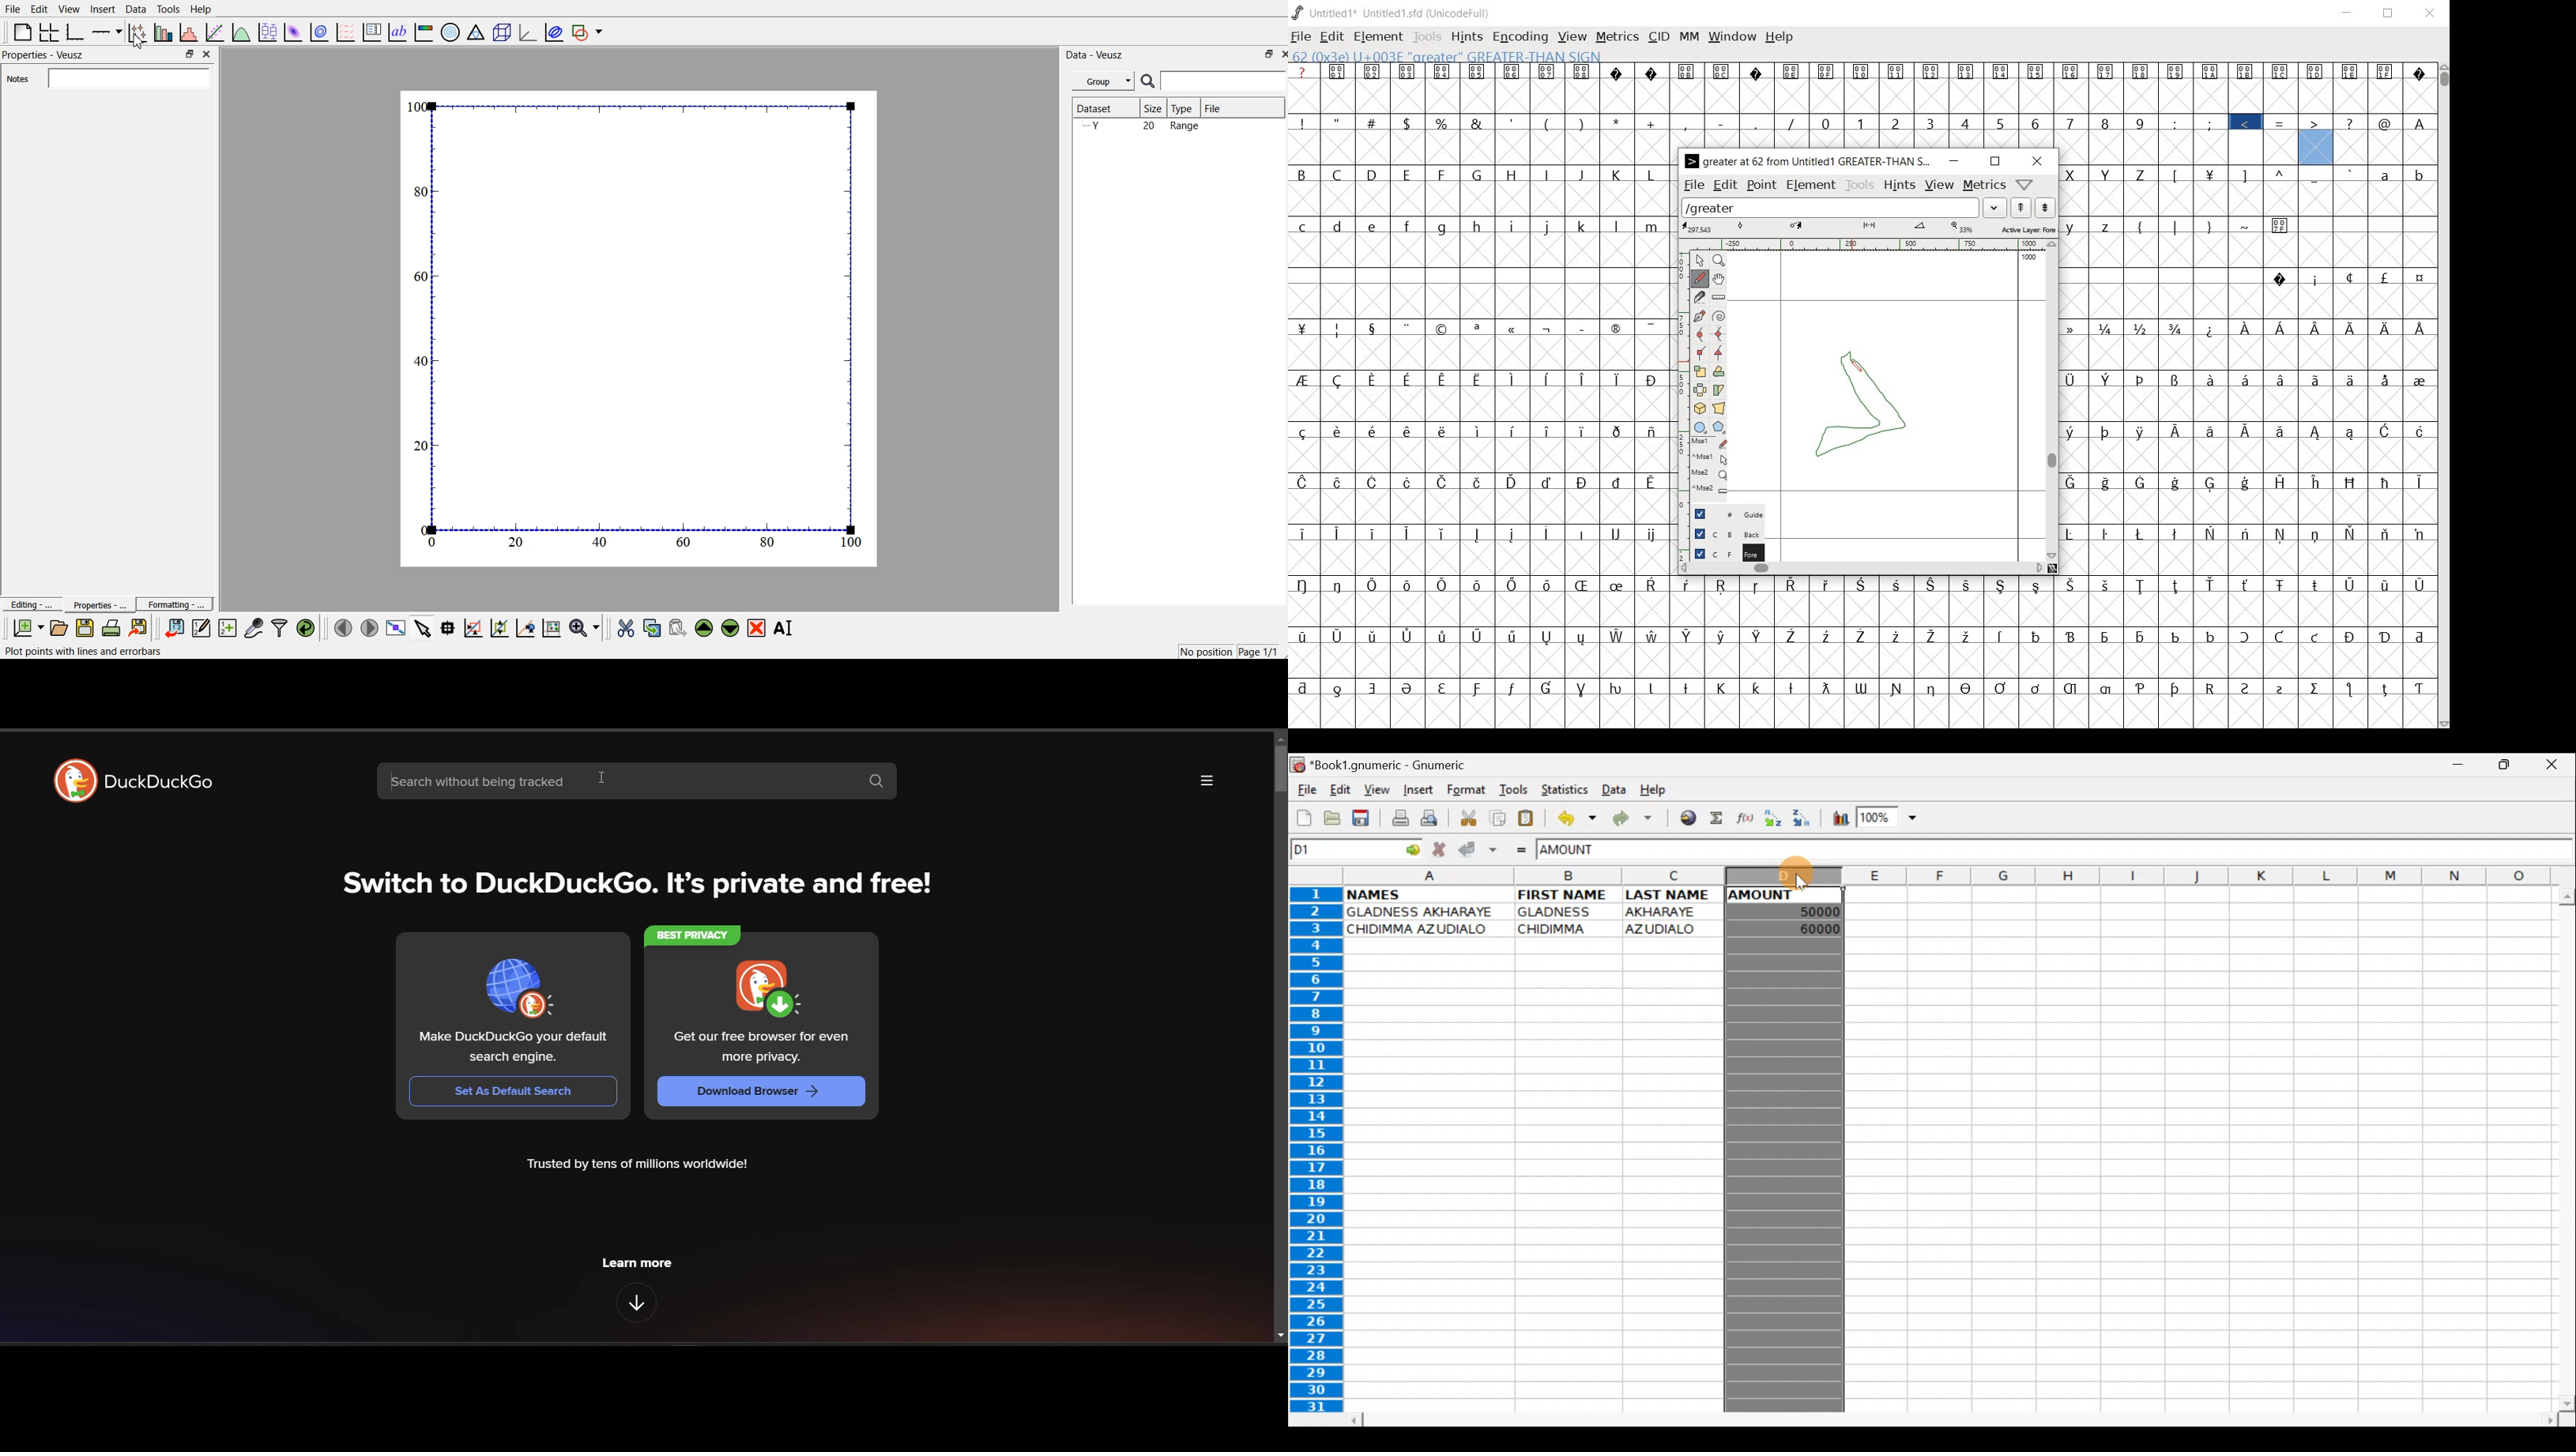 The height and width of the screenshot is (1456, 2576). I want to click on add a point, then drag out its control points, so click(1699, 314).